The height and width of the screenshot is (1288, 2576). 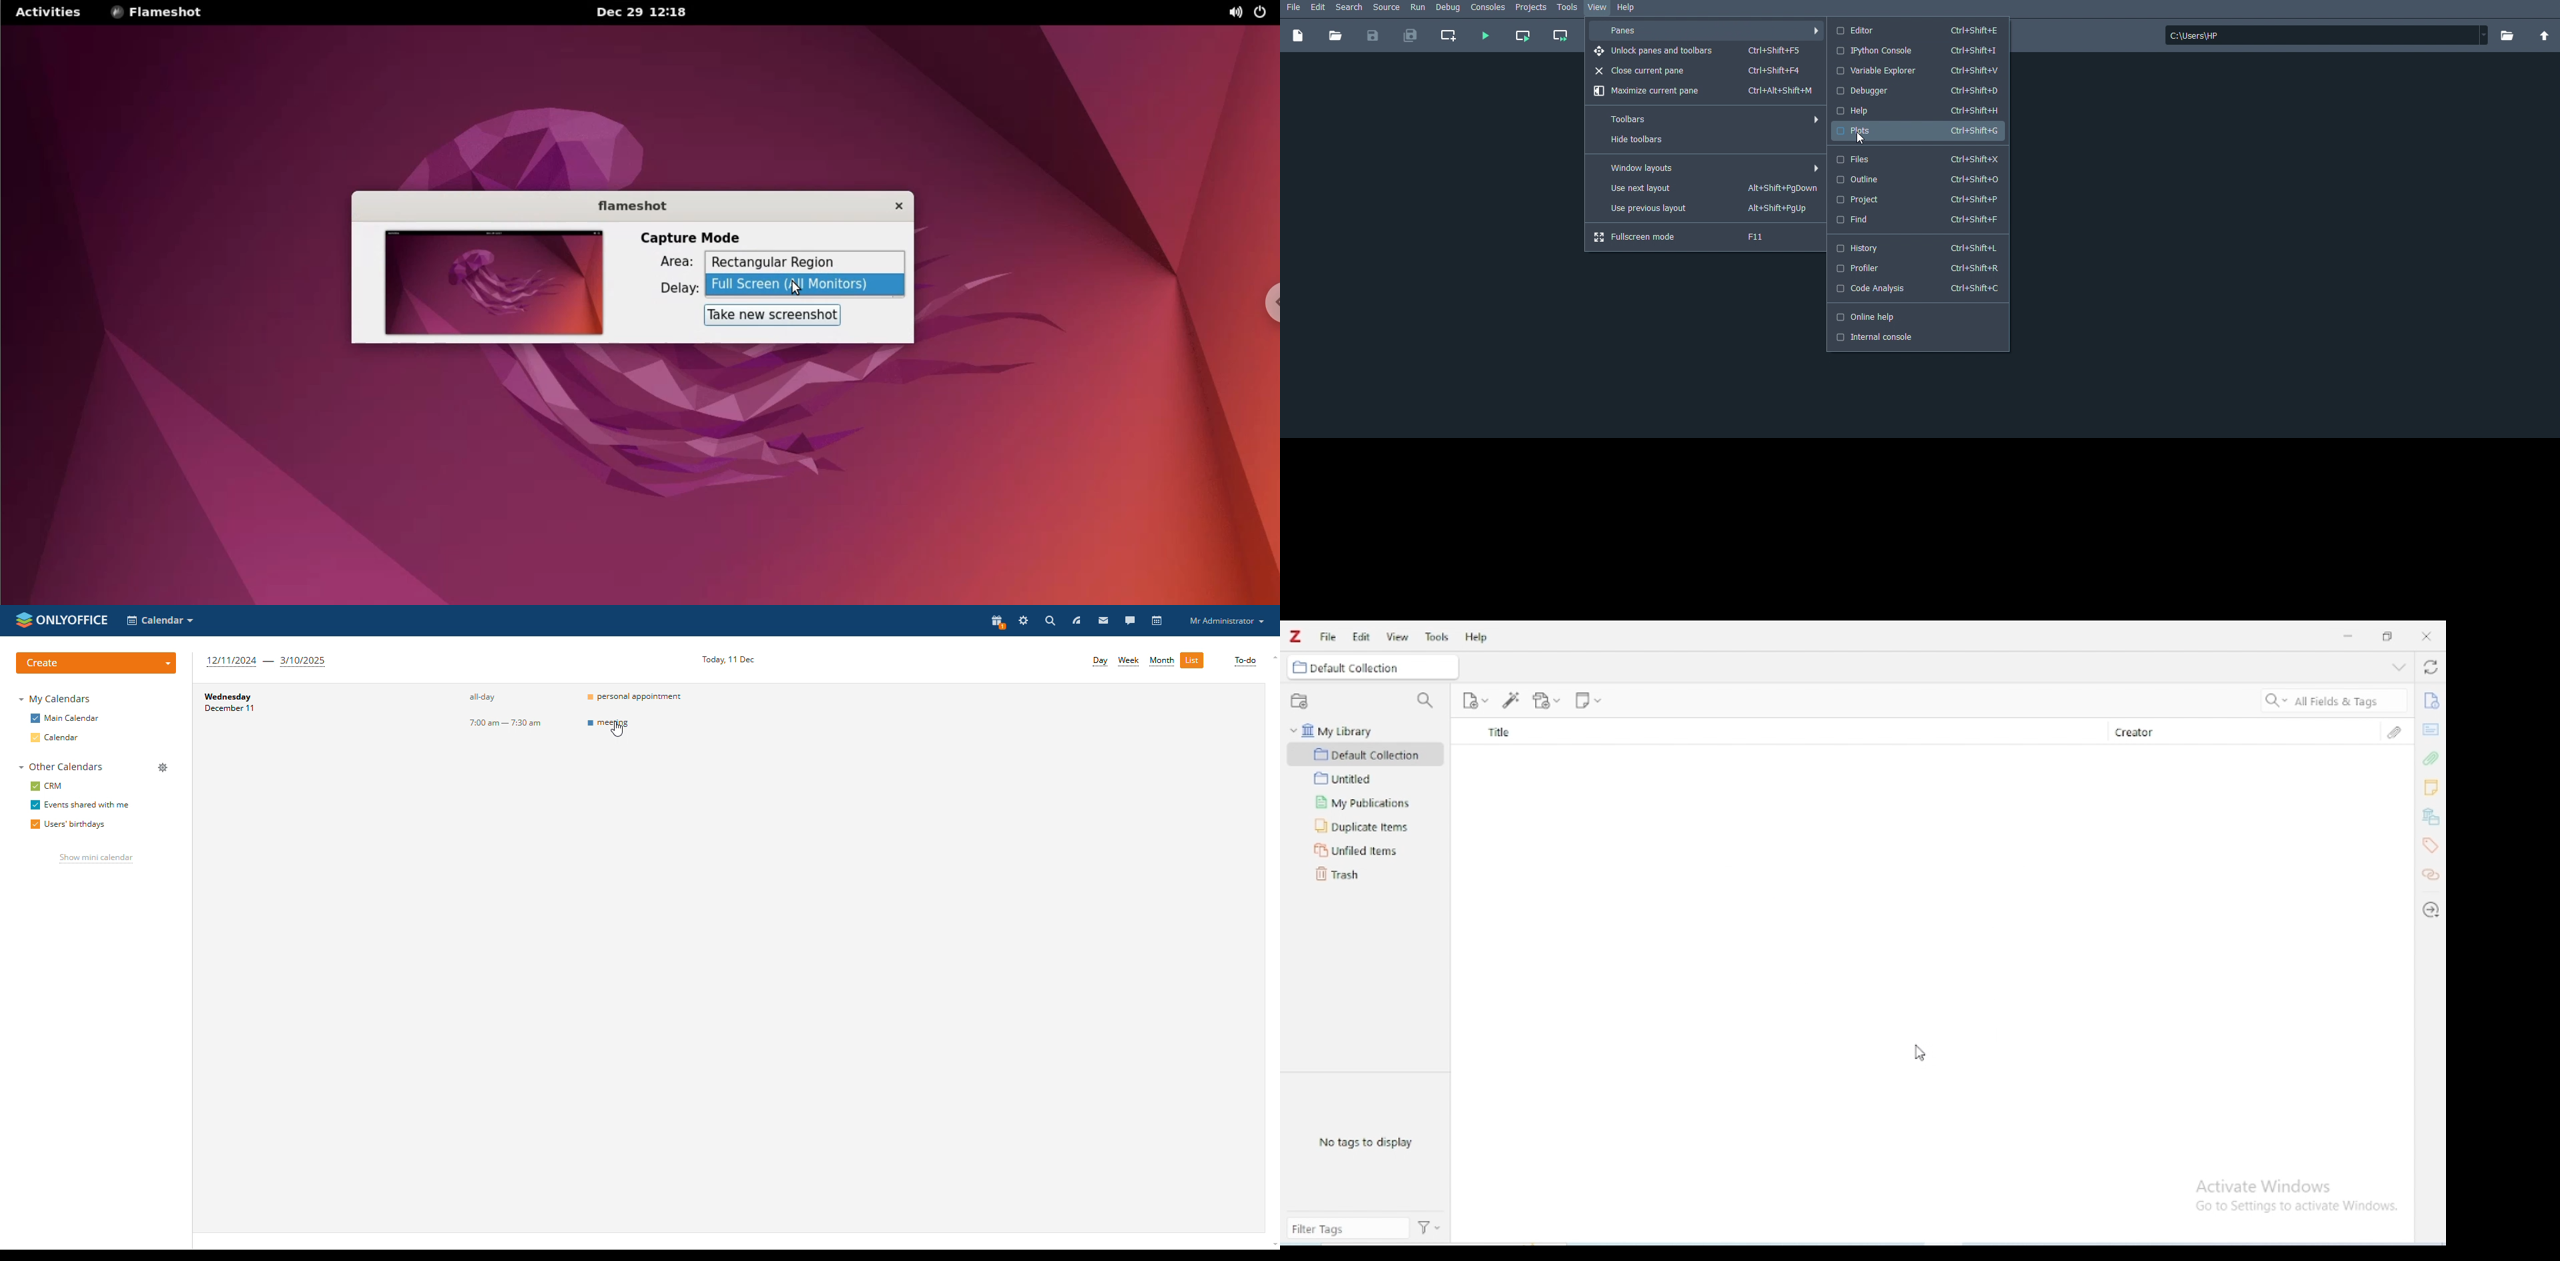 What do you see at coordinates (1632, 9) in the screenshot?
I see `Help` at bounding box center [1632, 9].